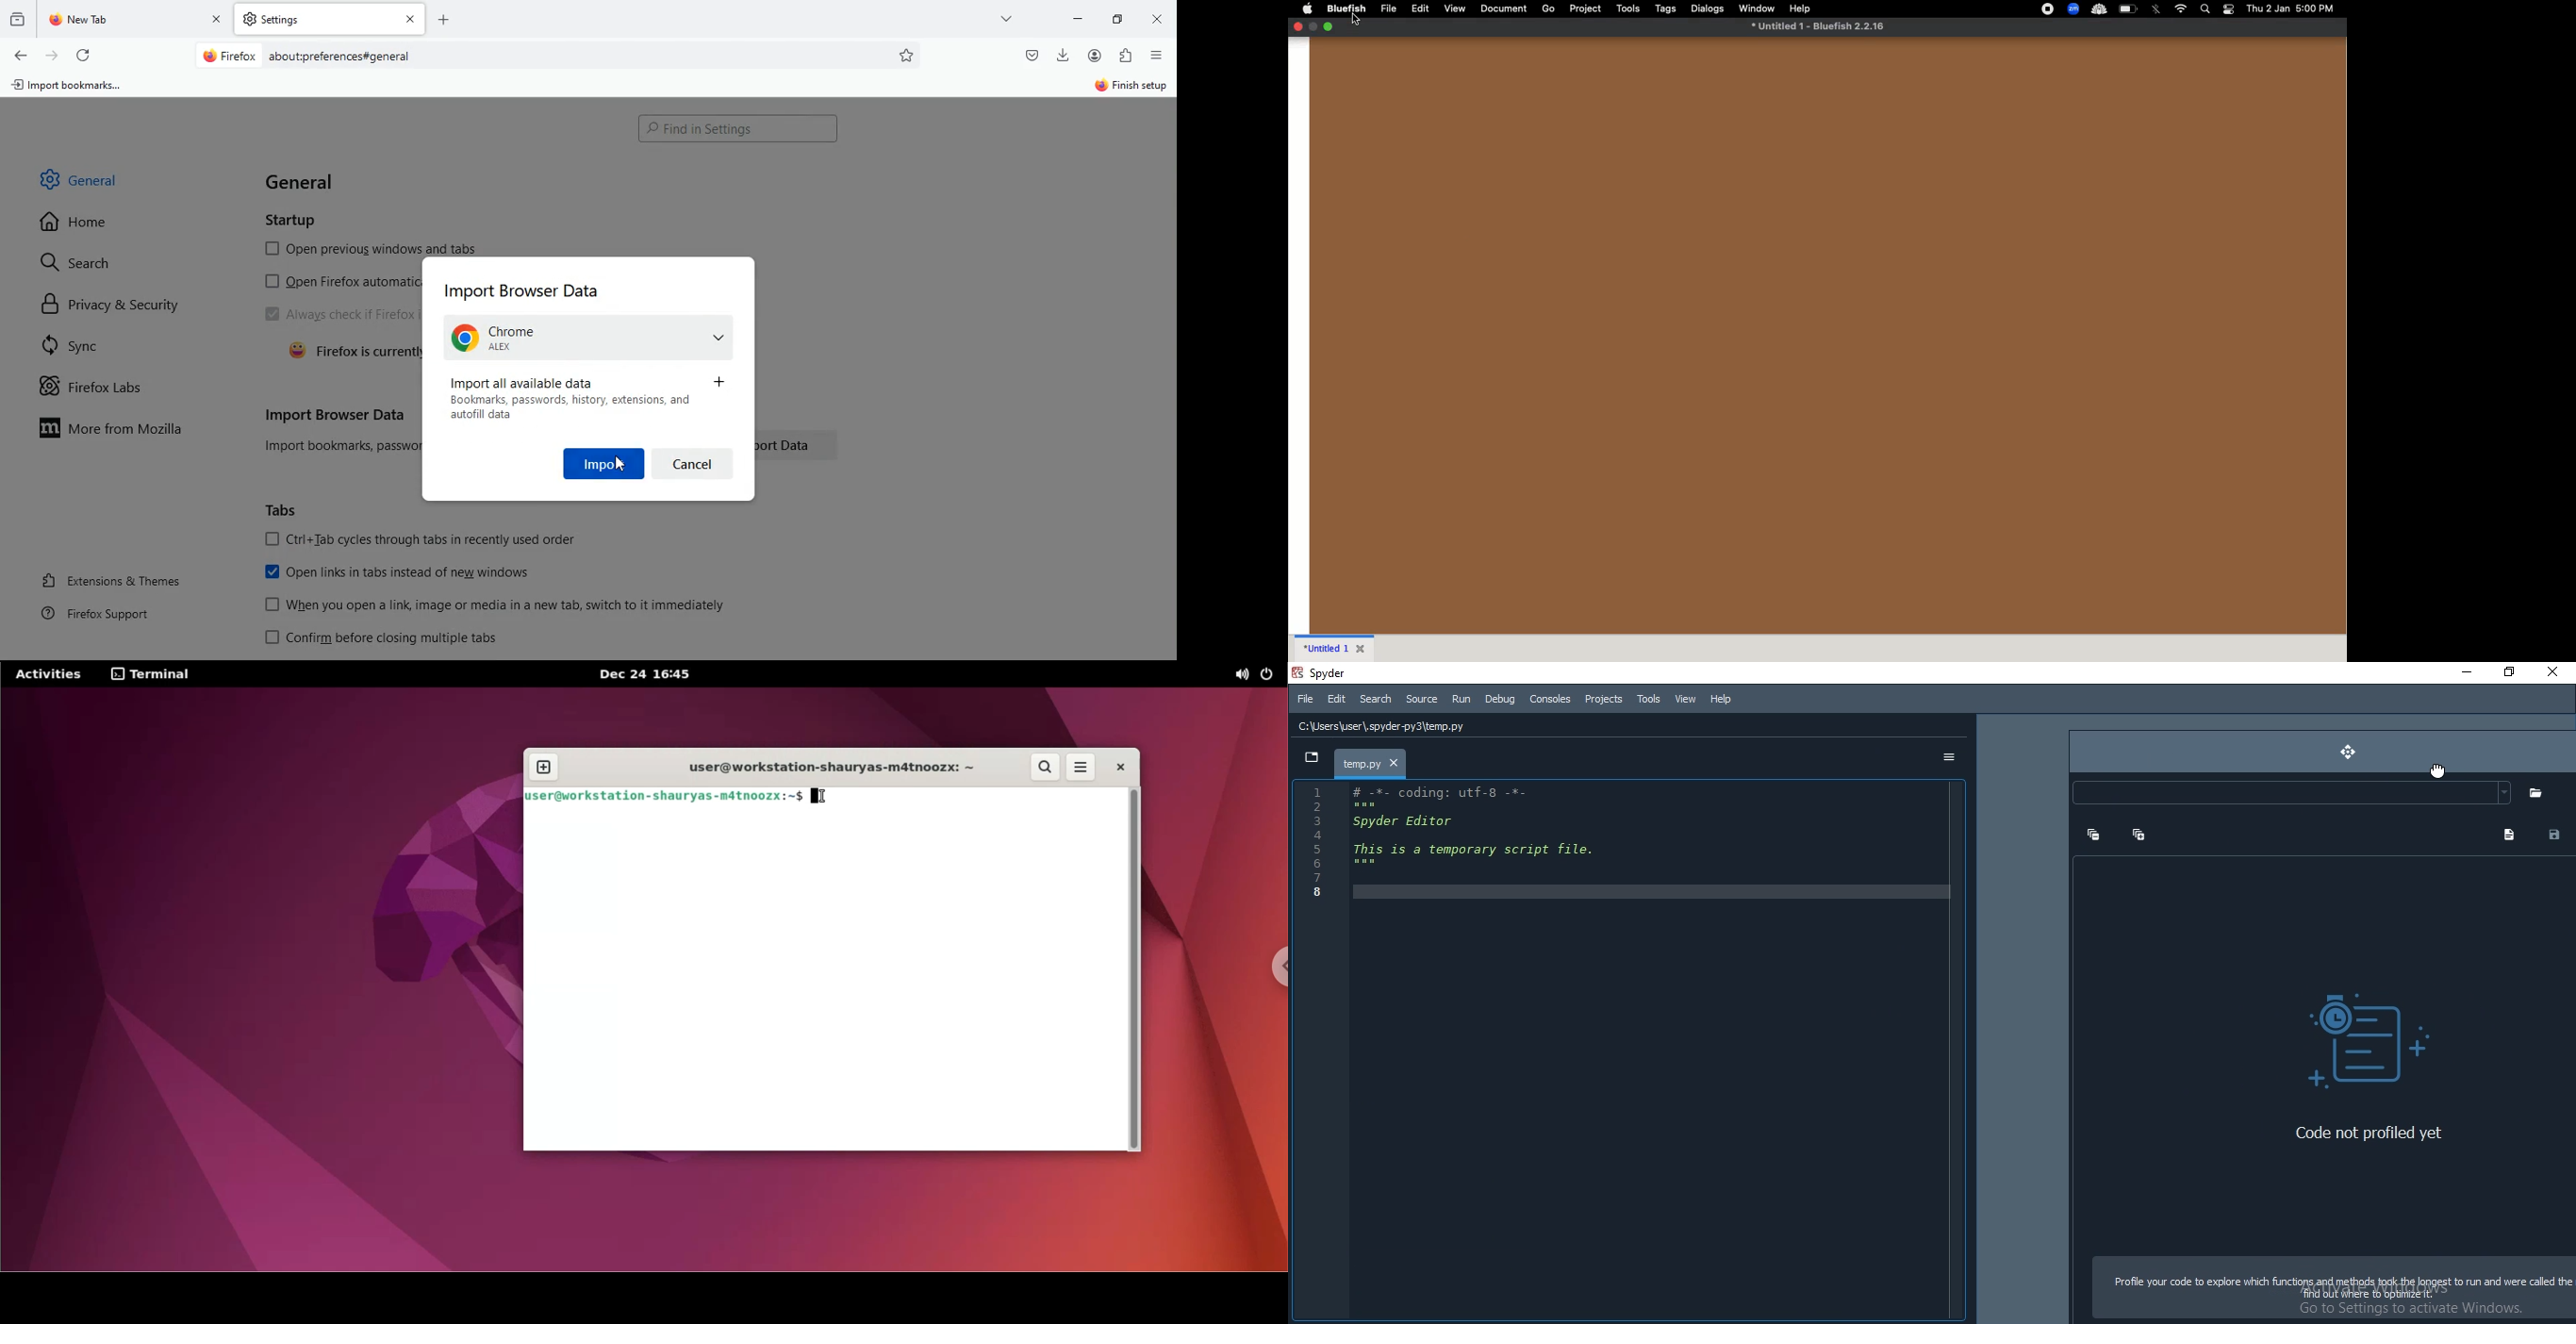 The image size is (2576, 1344). I want to click on sound options, so click(1239, 675).